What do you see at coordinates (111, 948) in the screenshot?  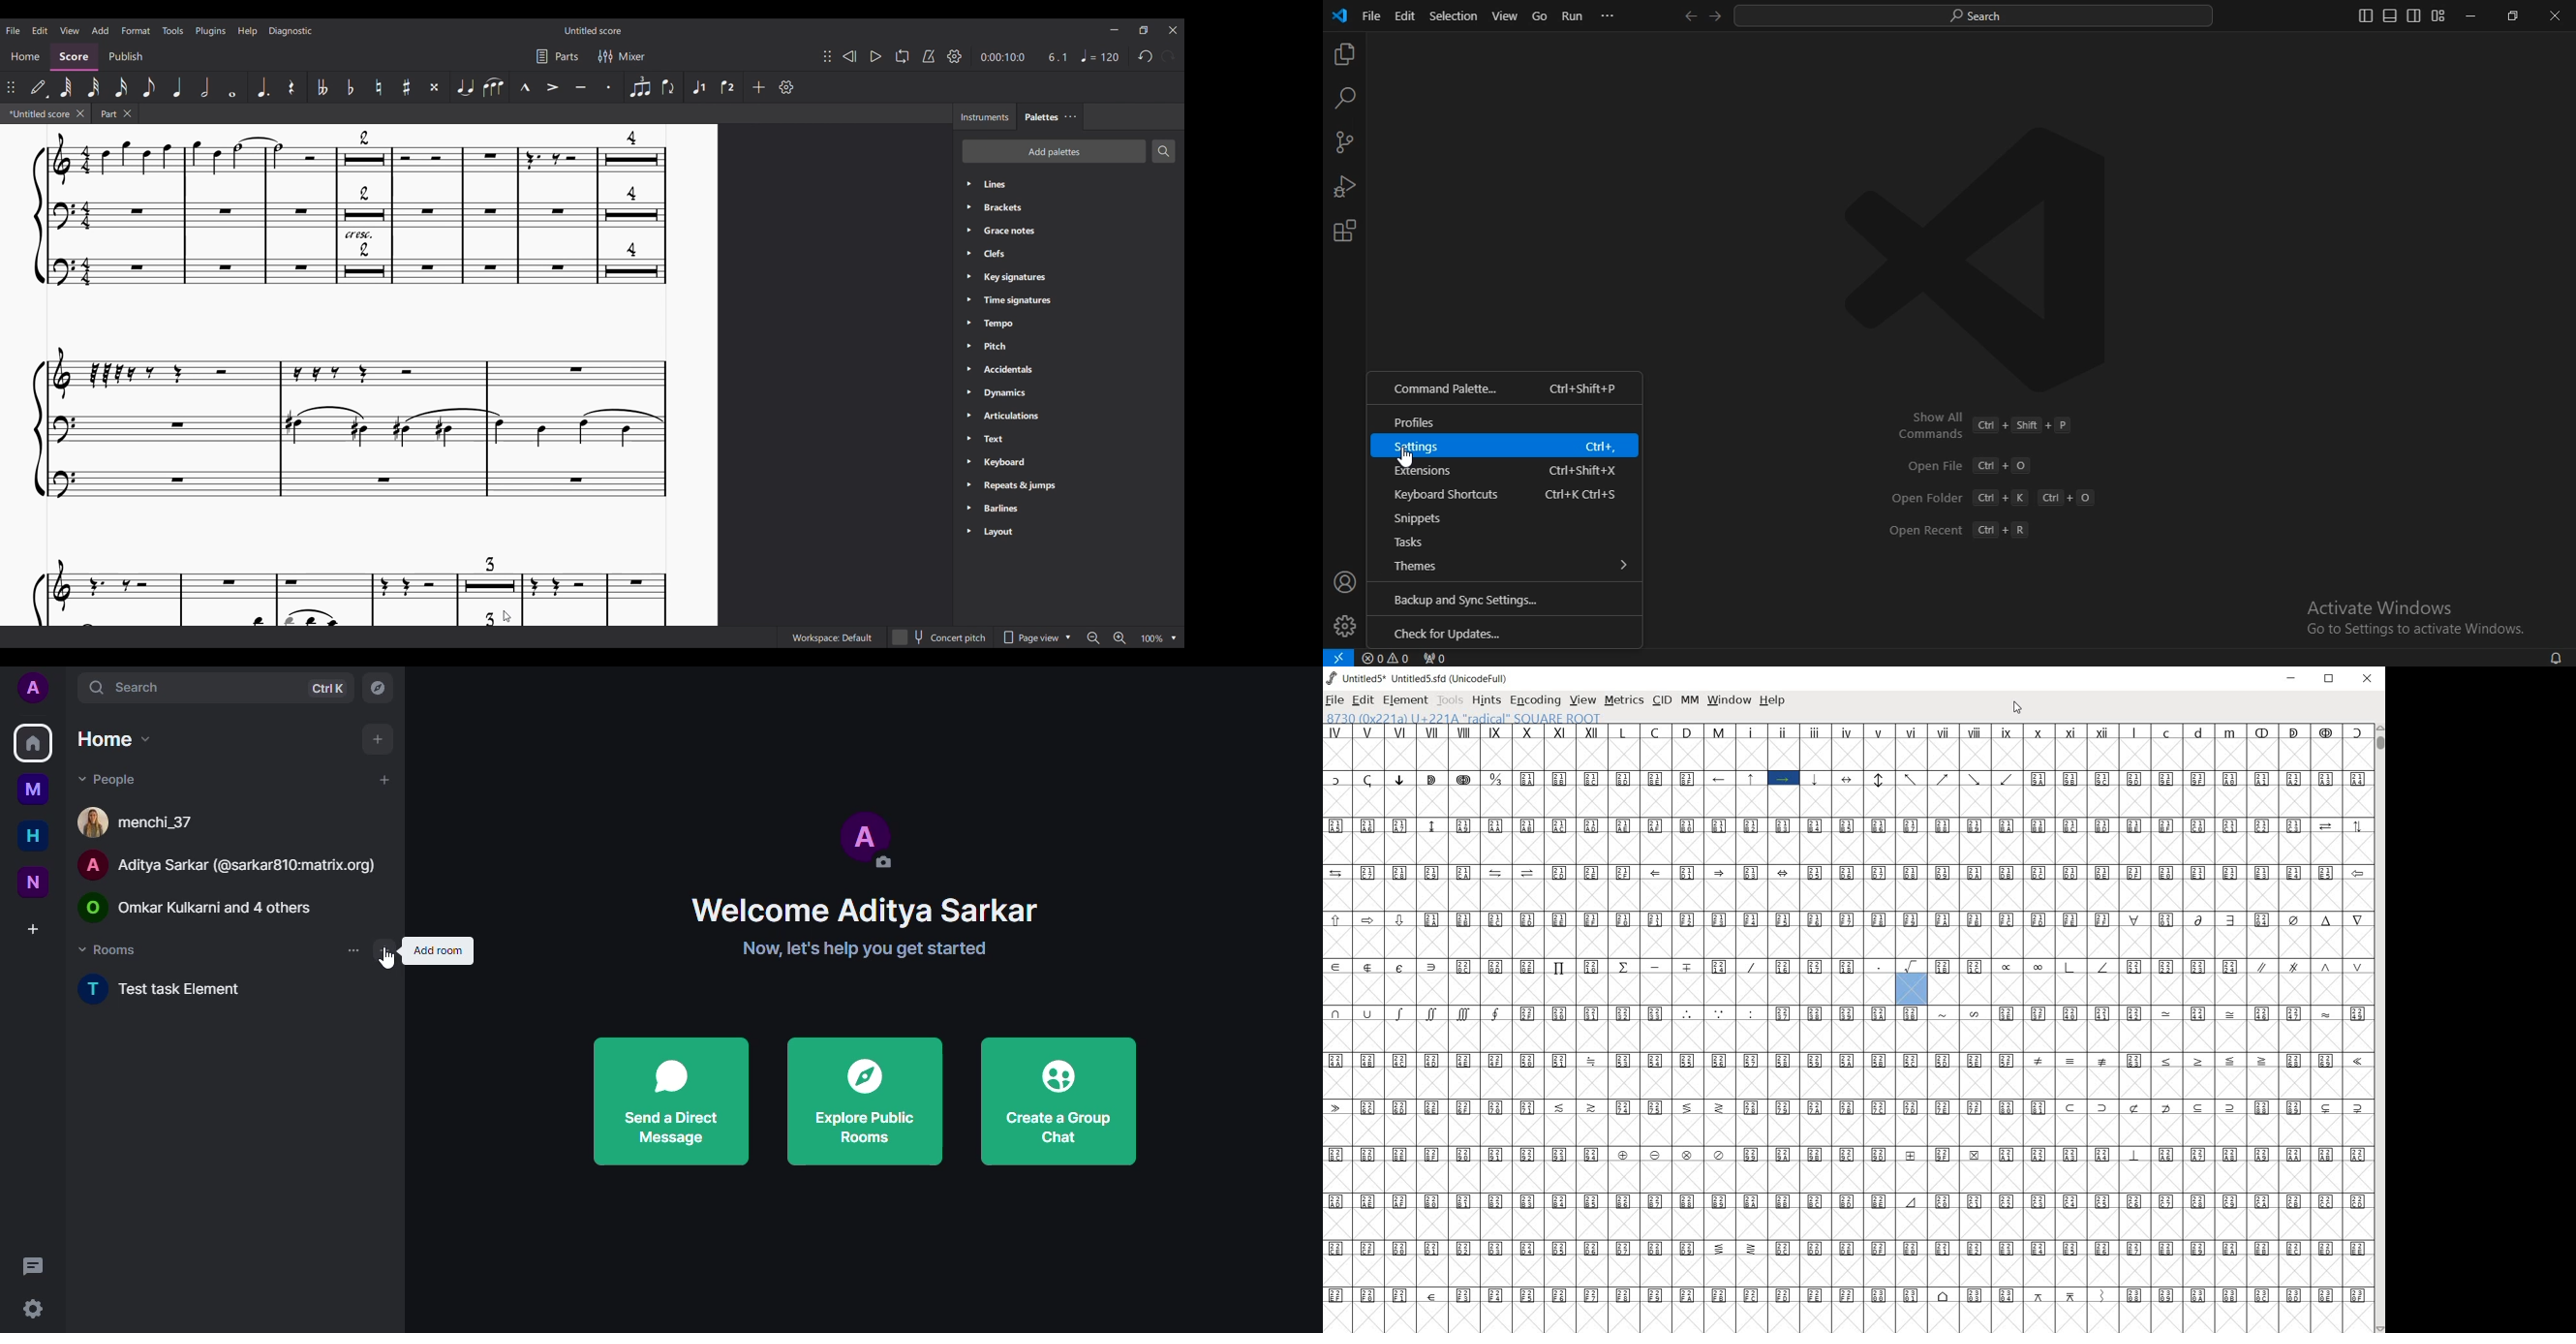 I see `rooms` at bounding box center [111, 948].